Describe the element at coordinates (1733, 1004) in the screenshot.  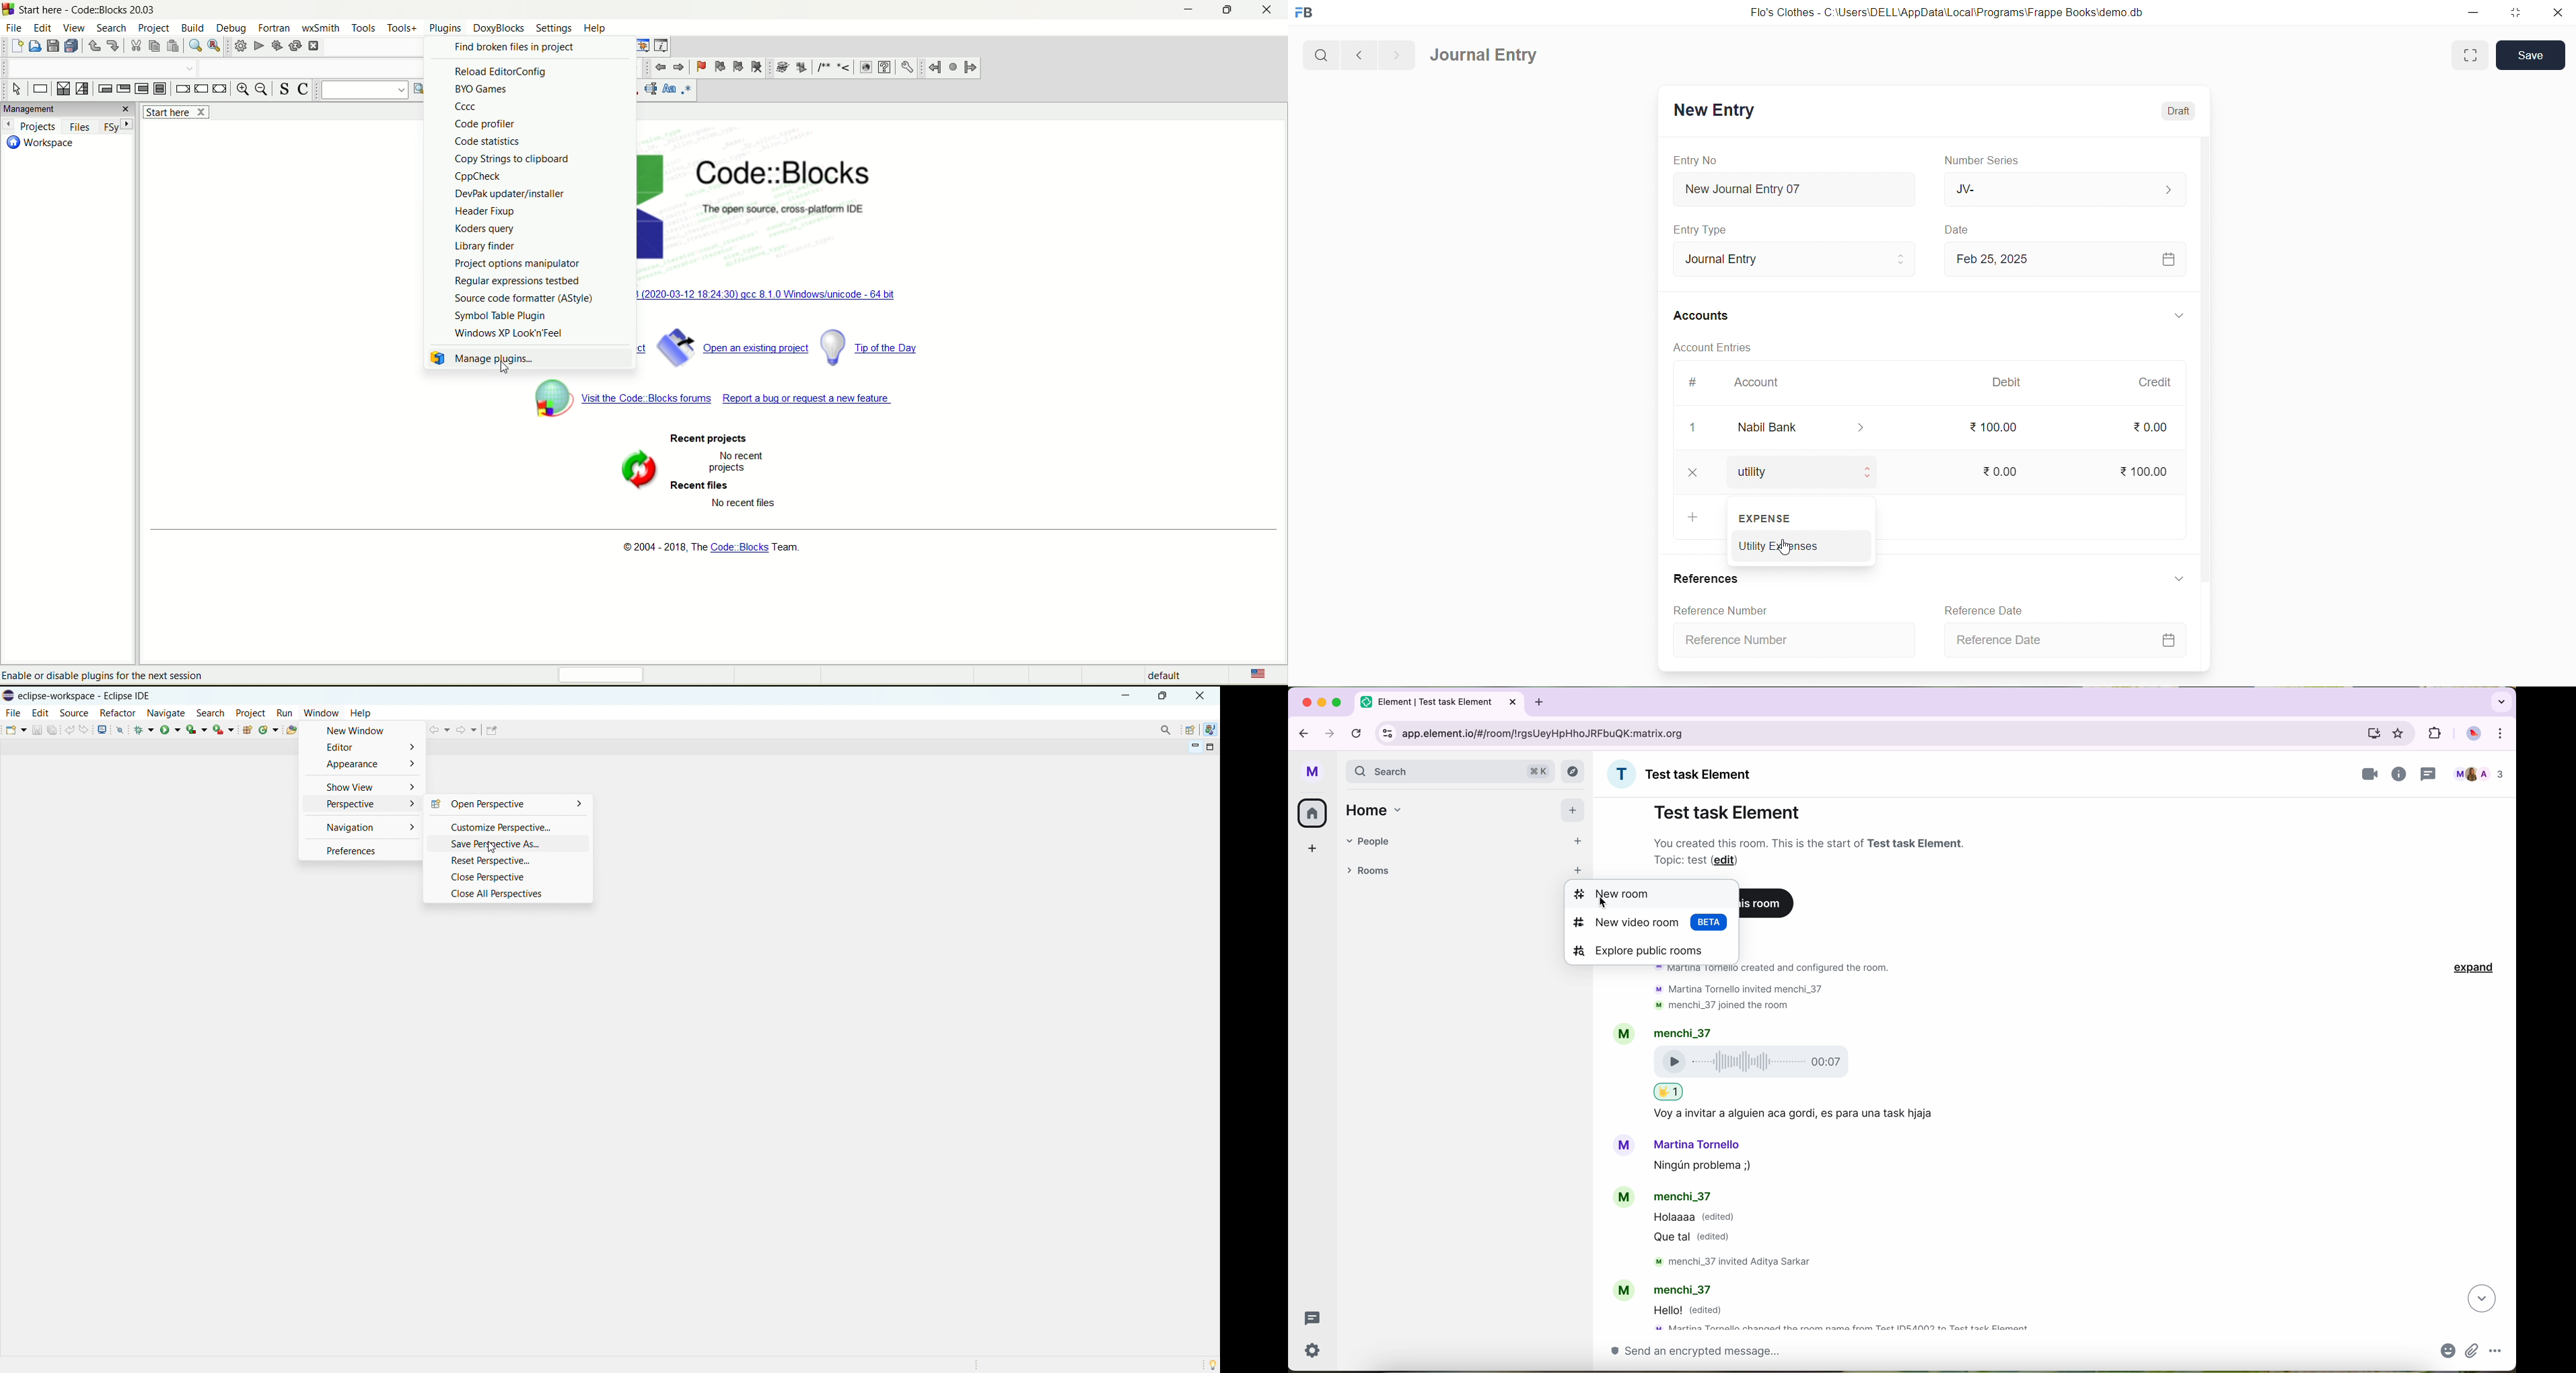
I see `text` at that location.